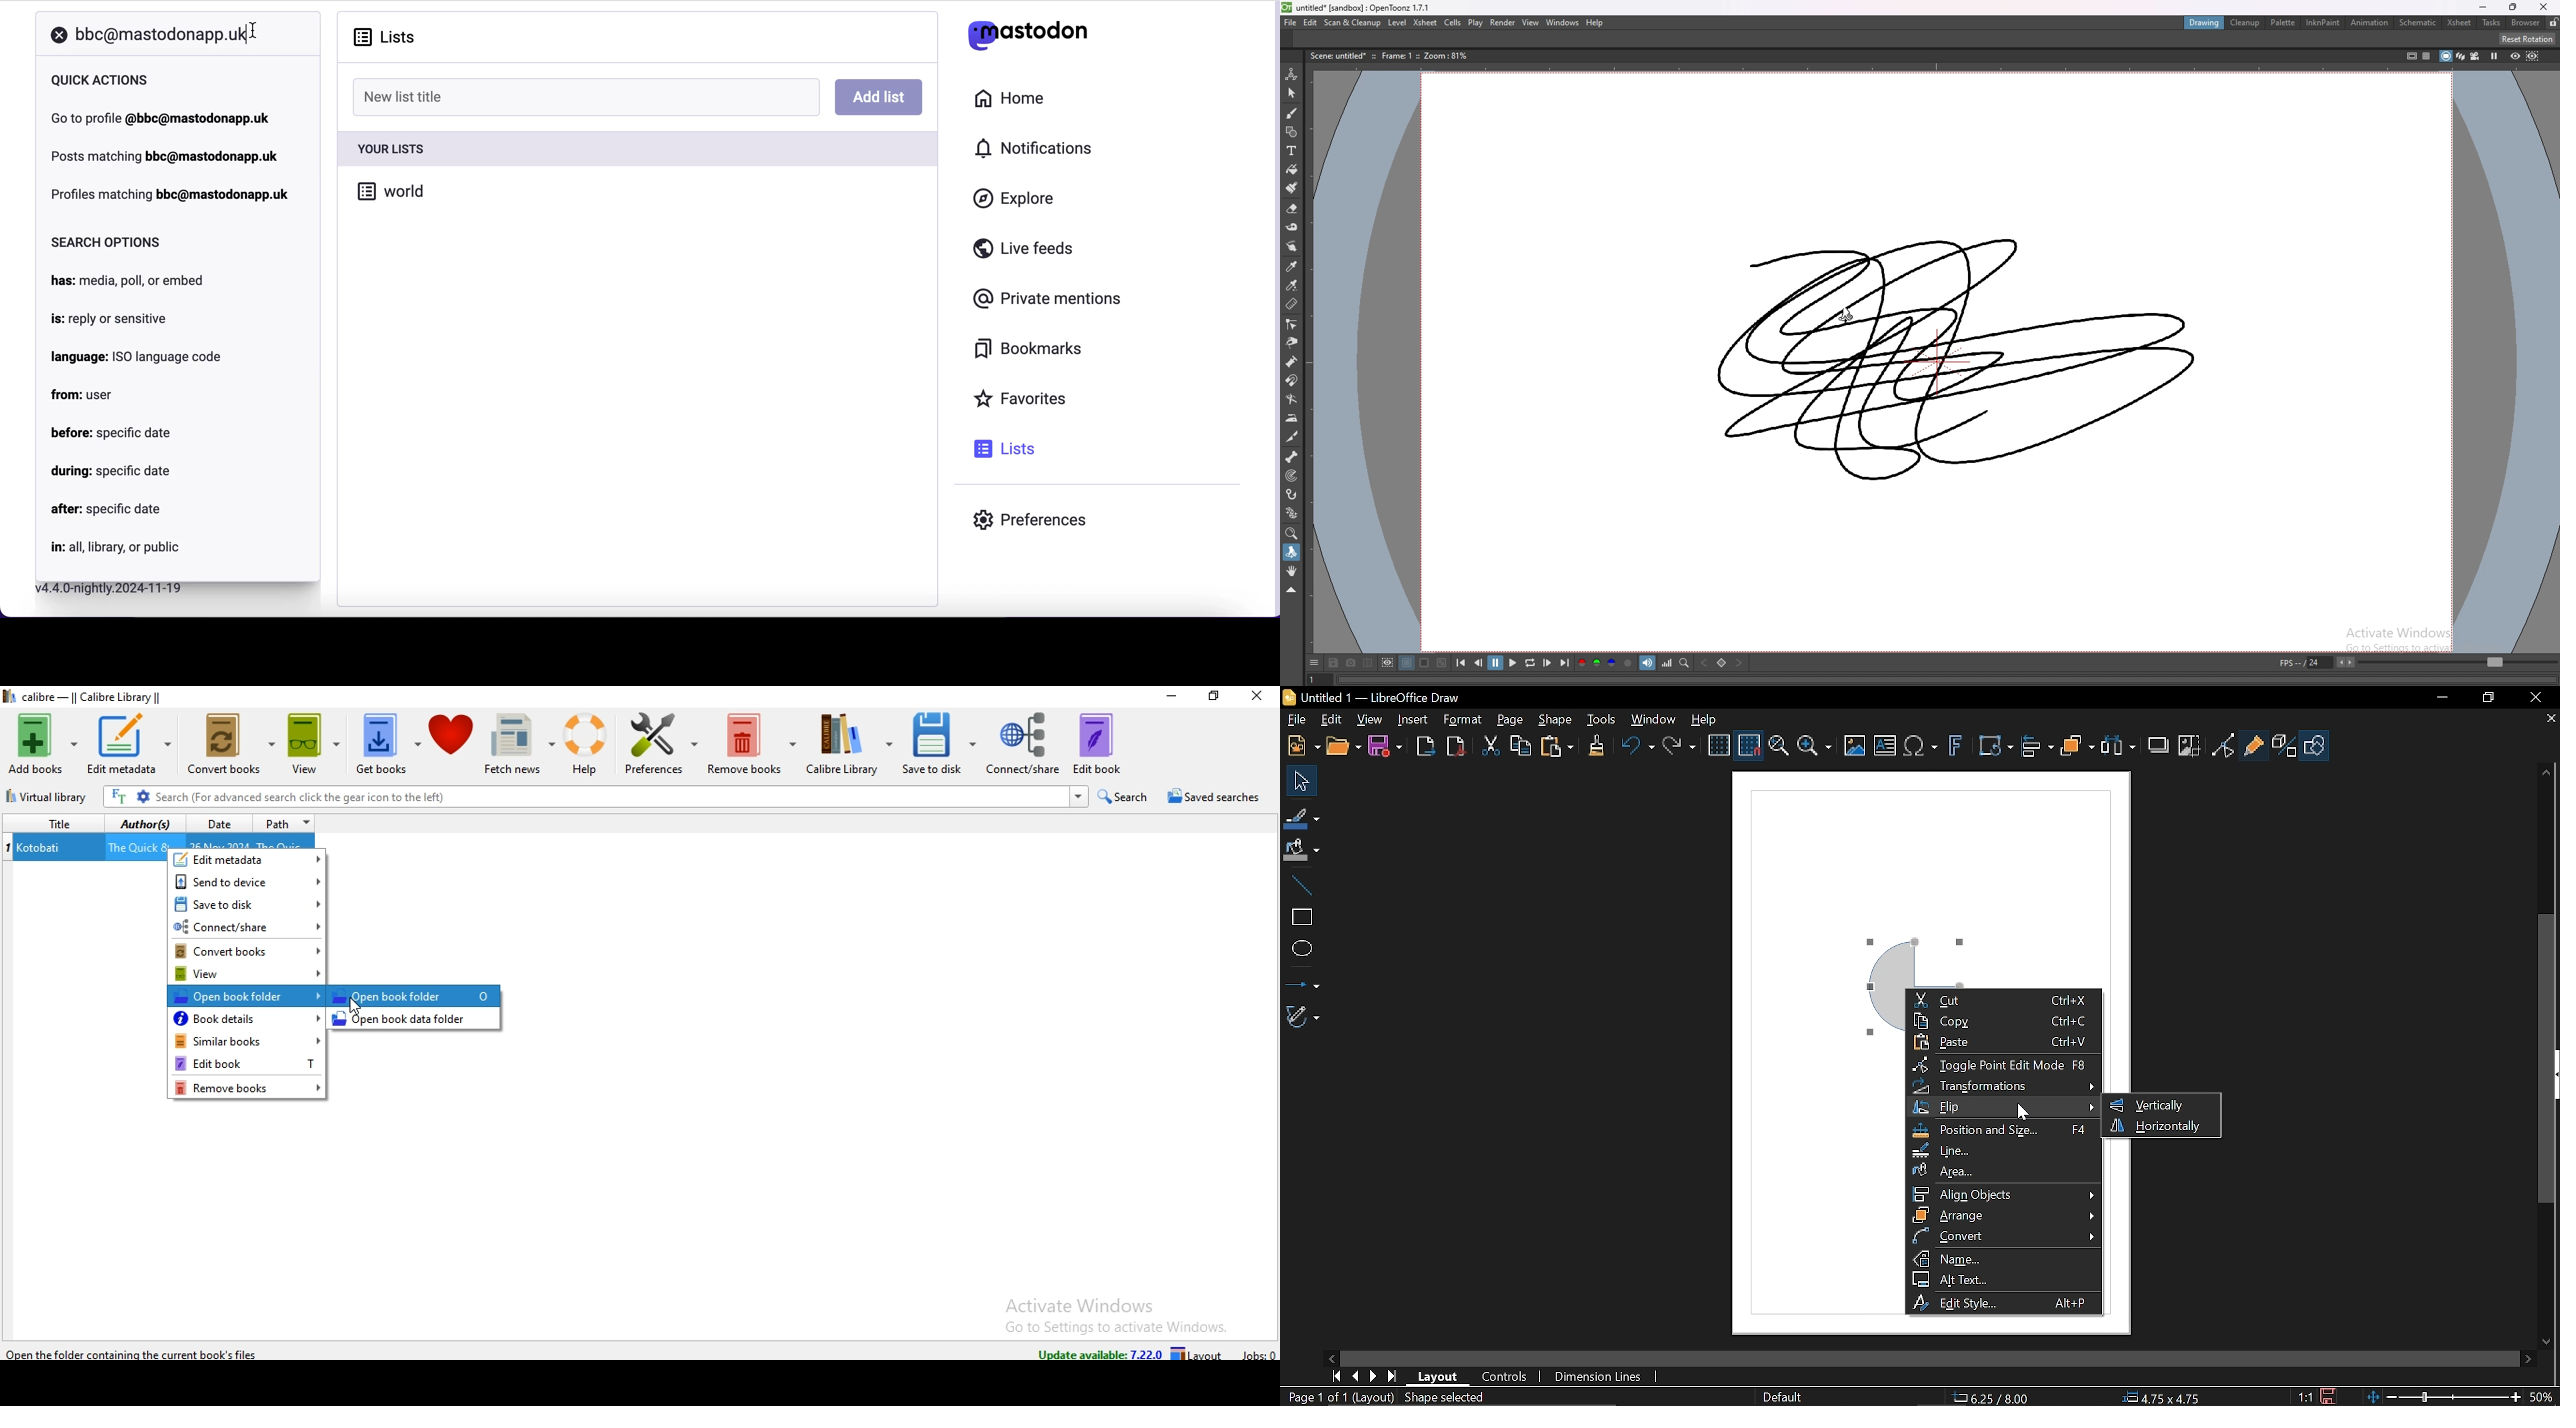 The height and width of the screenshot is (1428, 2576). Describe the element at coordinates (2003, 1043) in the screenshot. I see `Paste    Ctrl+V` at that location.